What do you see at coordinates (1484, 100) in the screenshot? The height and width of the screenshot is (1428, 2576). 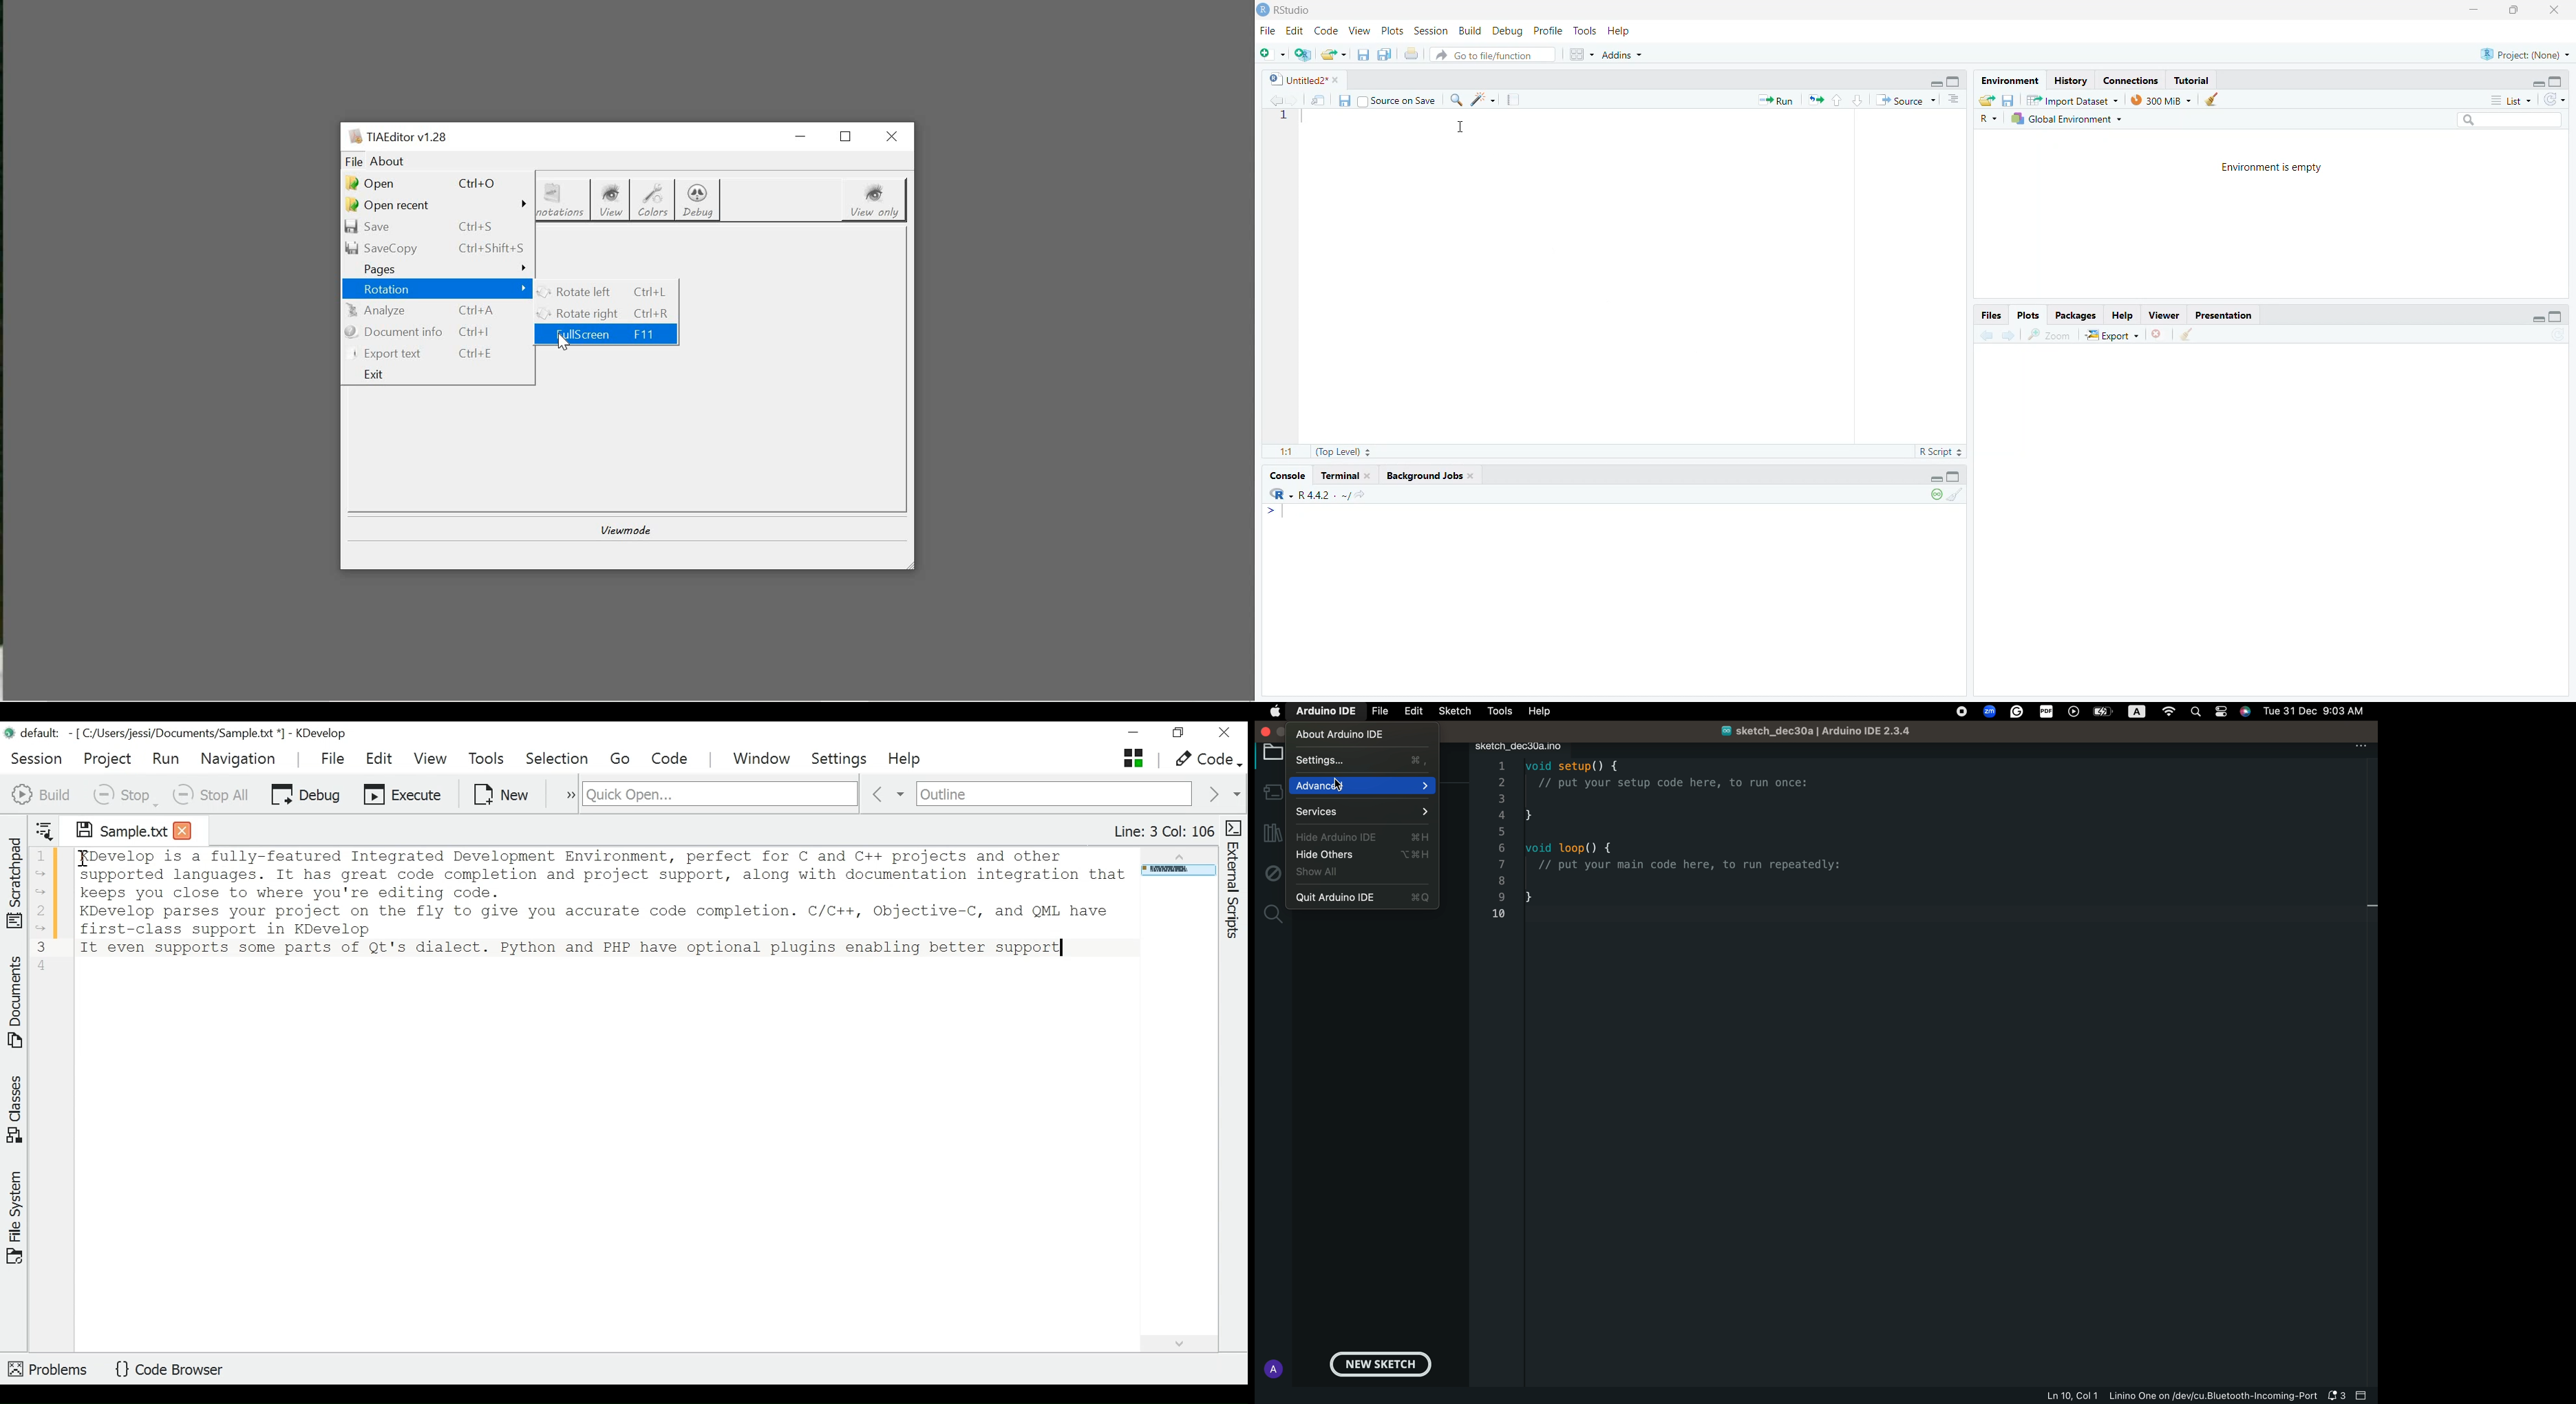 I see `code tools` at bounding box center [1484, 100].